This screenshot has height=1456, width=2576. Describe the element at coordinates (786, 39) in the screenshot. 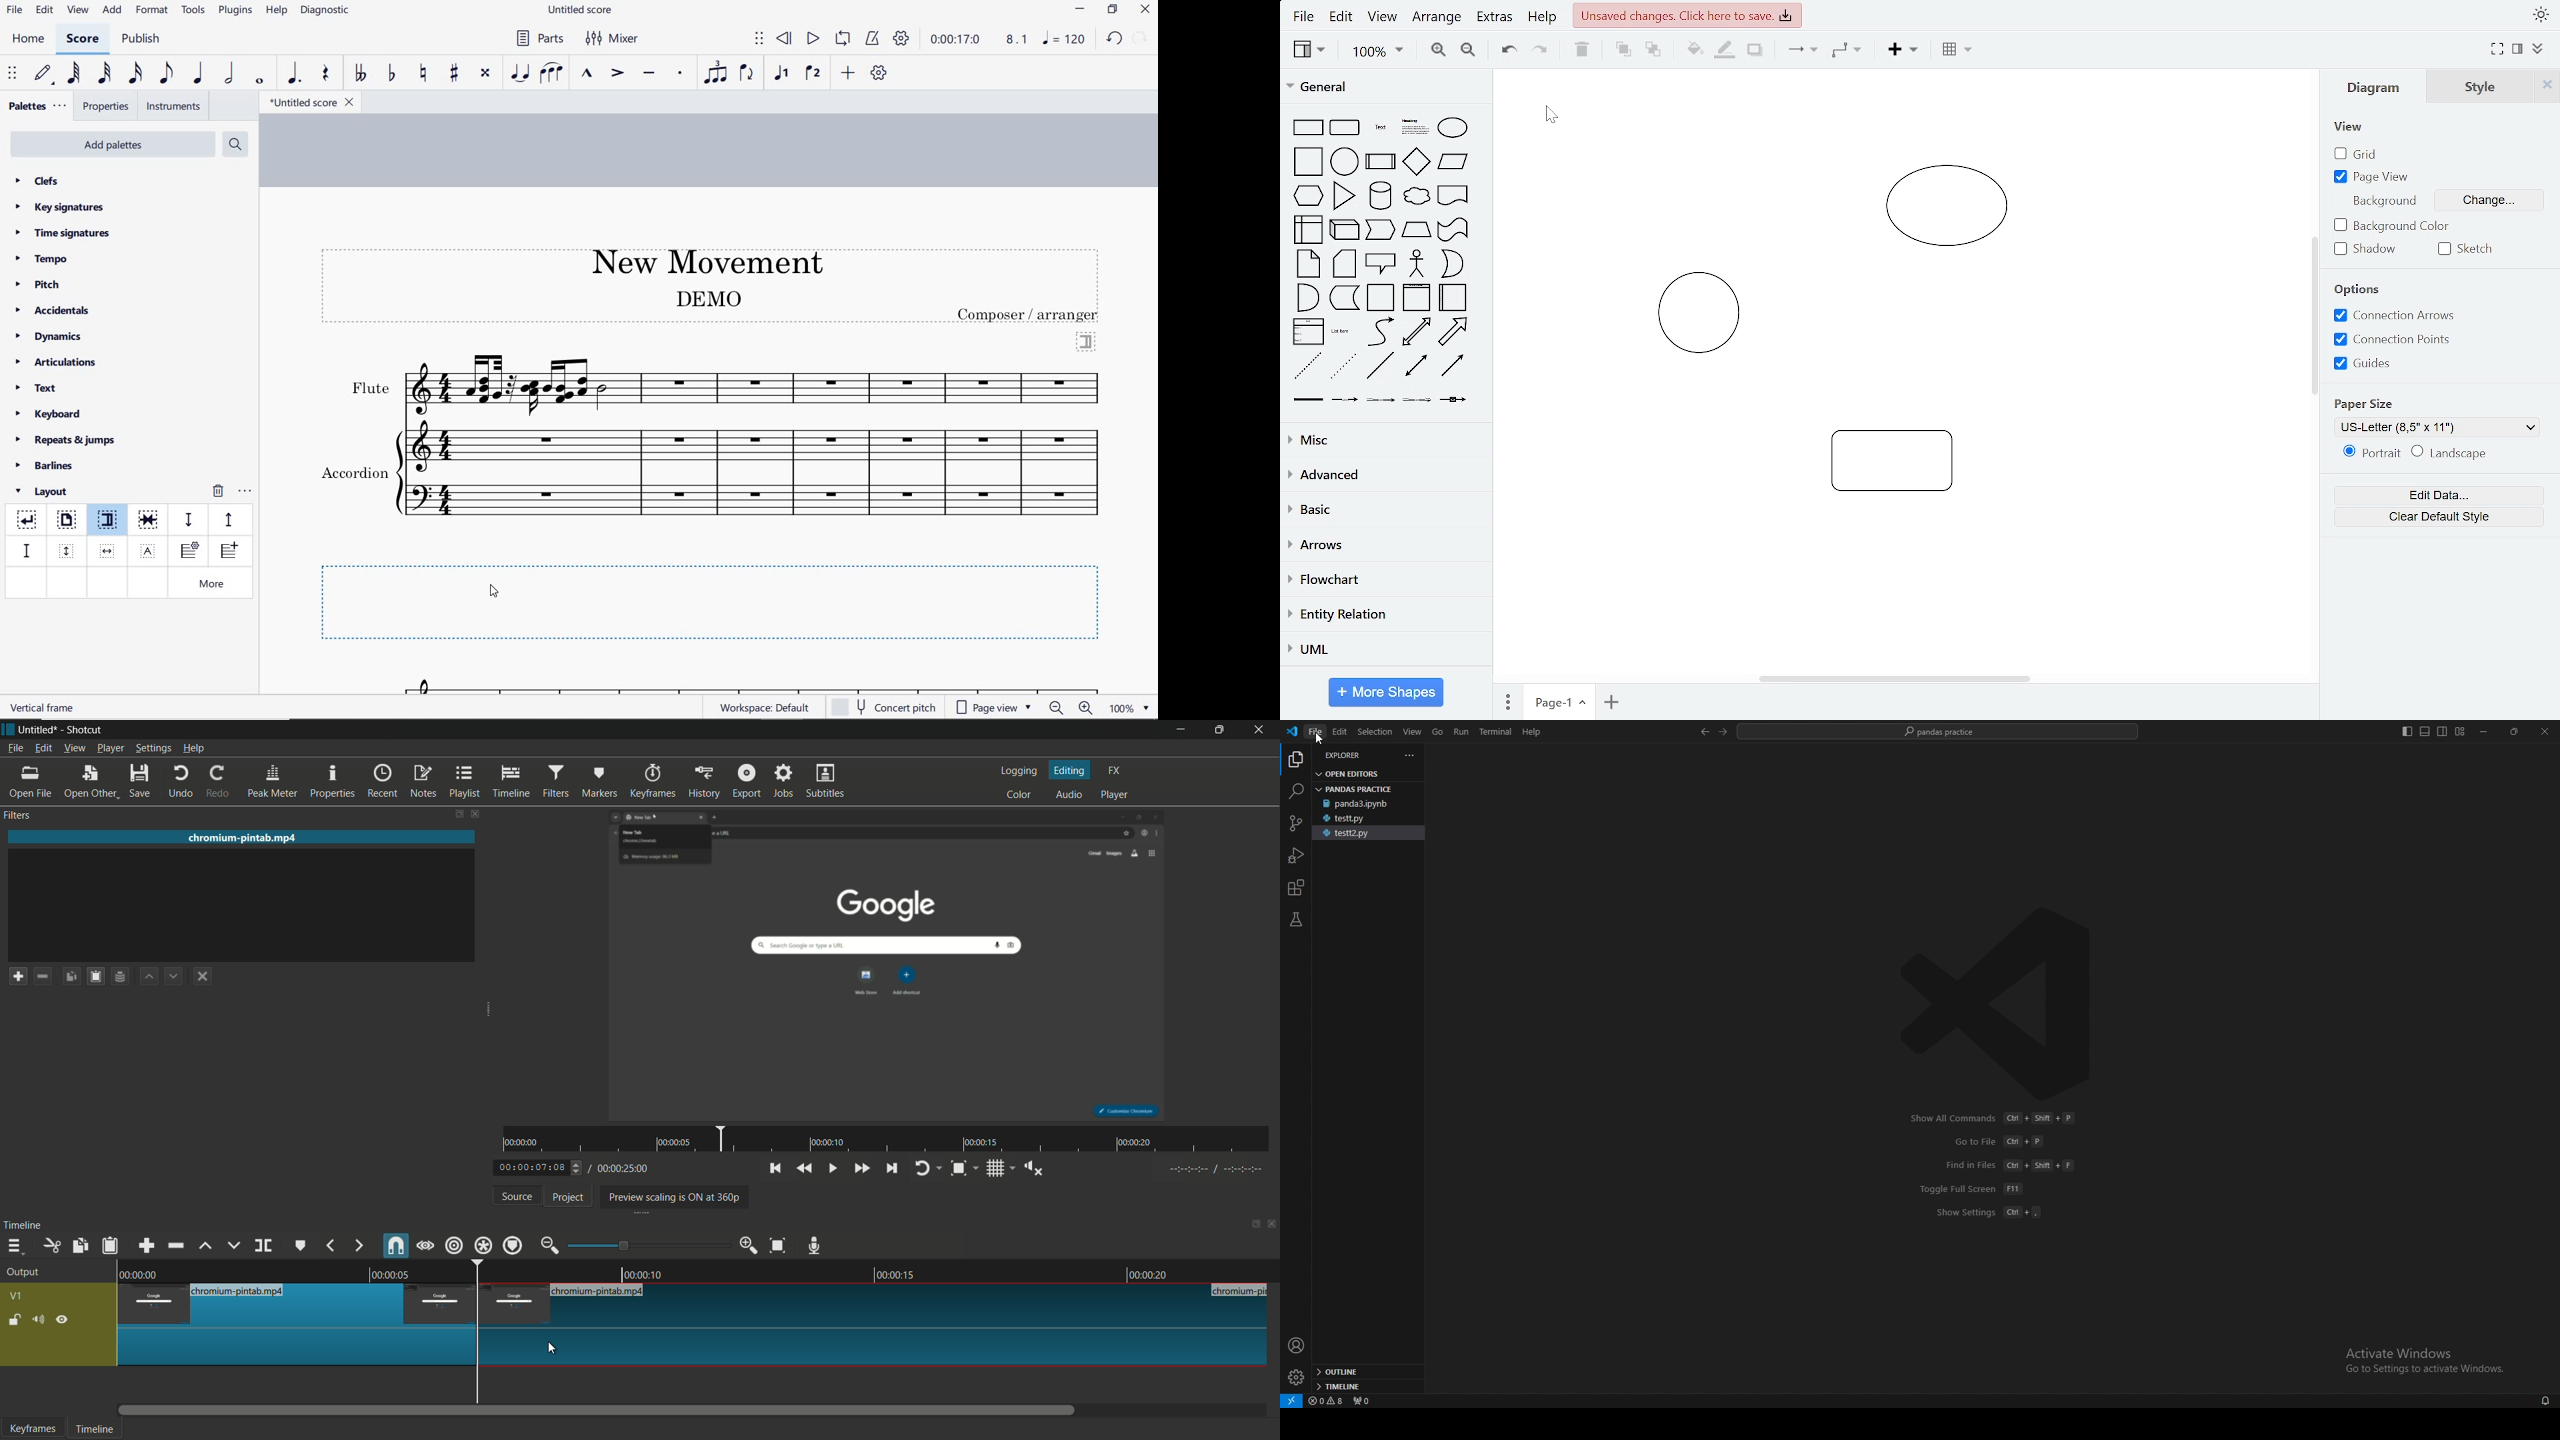

I see `rewind` at that location.